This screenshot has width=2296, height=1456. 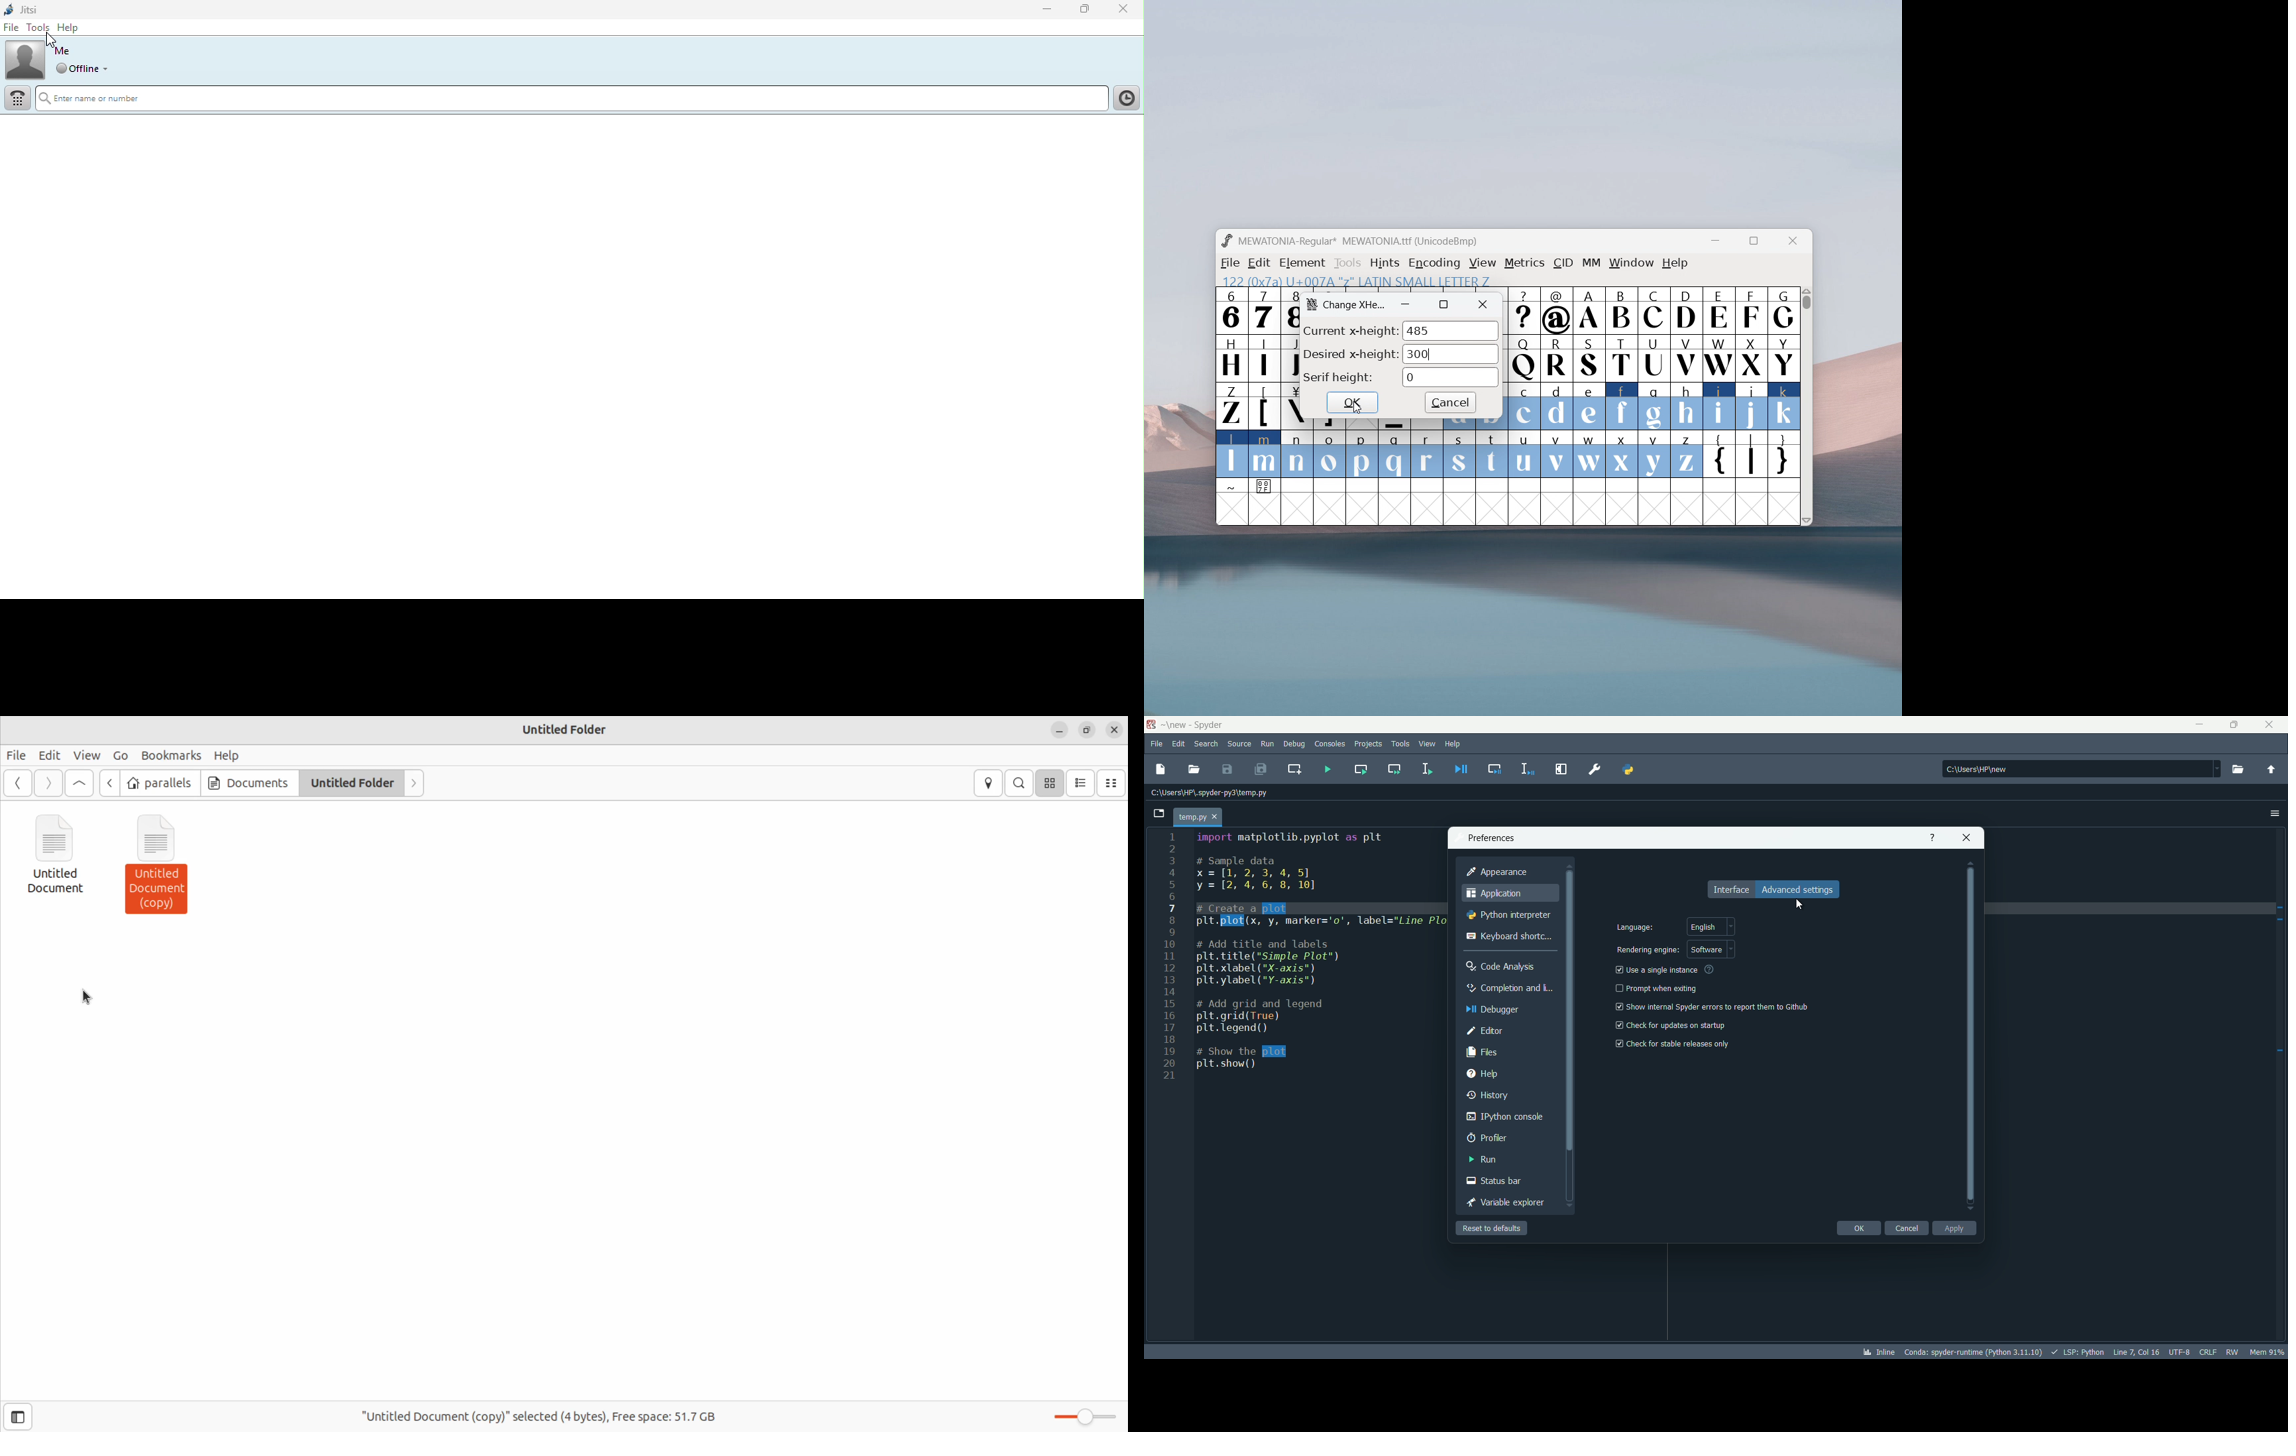 I want to click on F, so click(x=1751, y=310).